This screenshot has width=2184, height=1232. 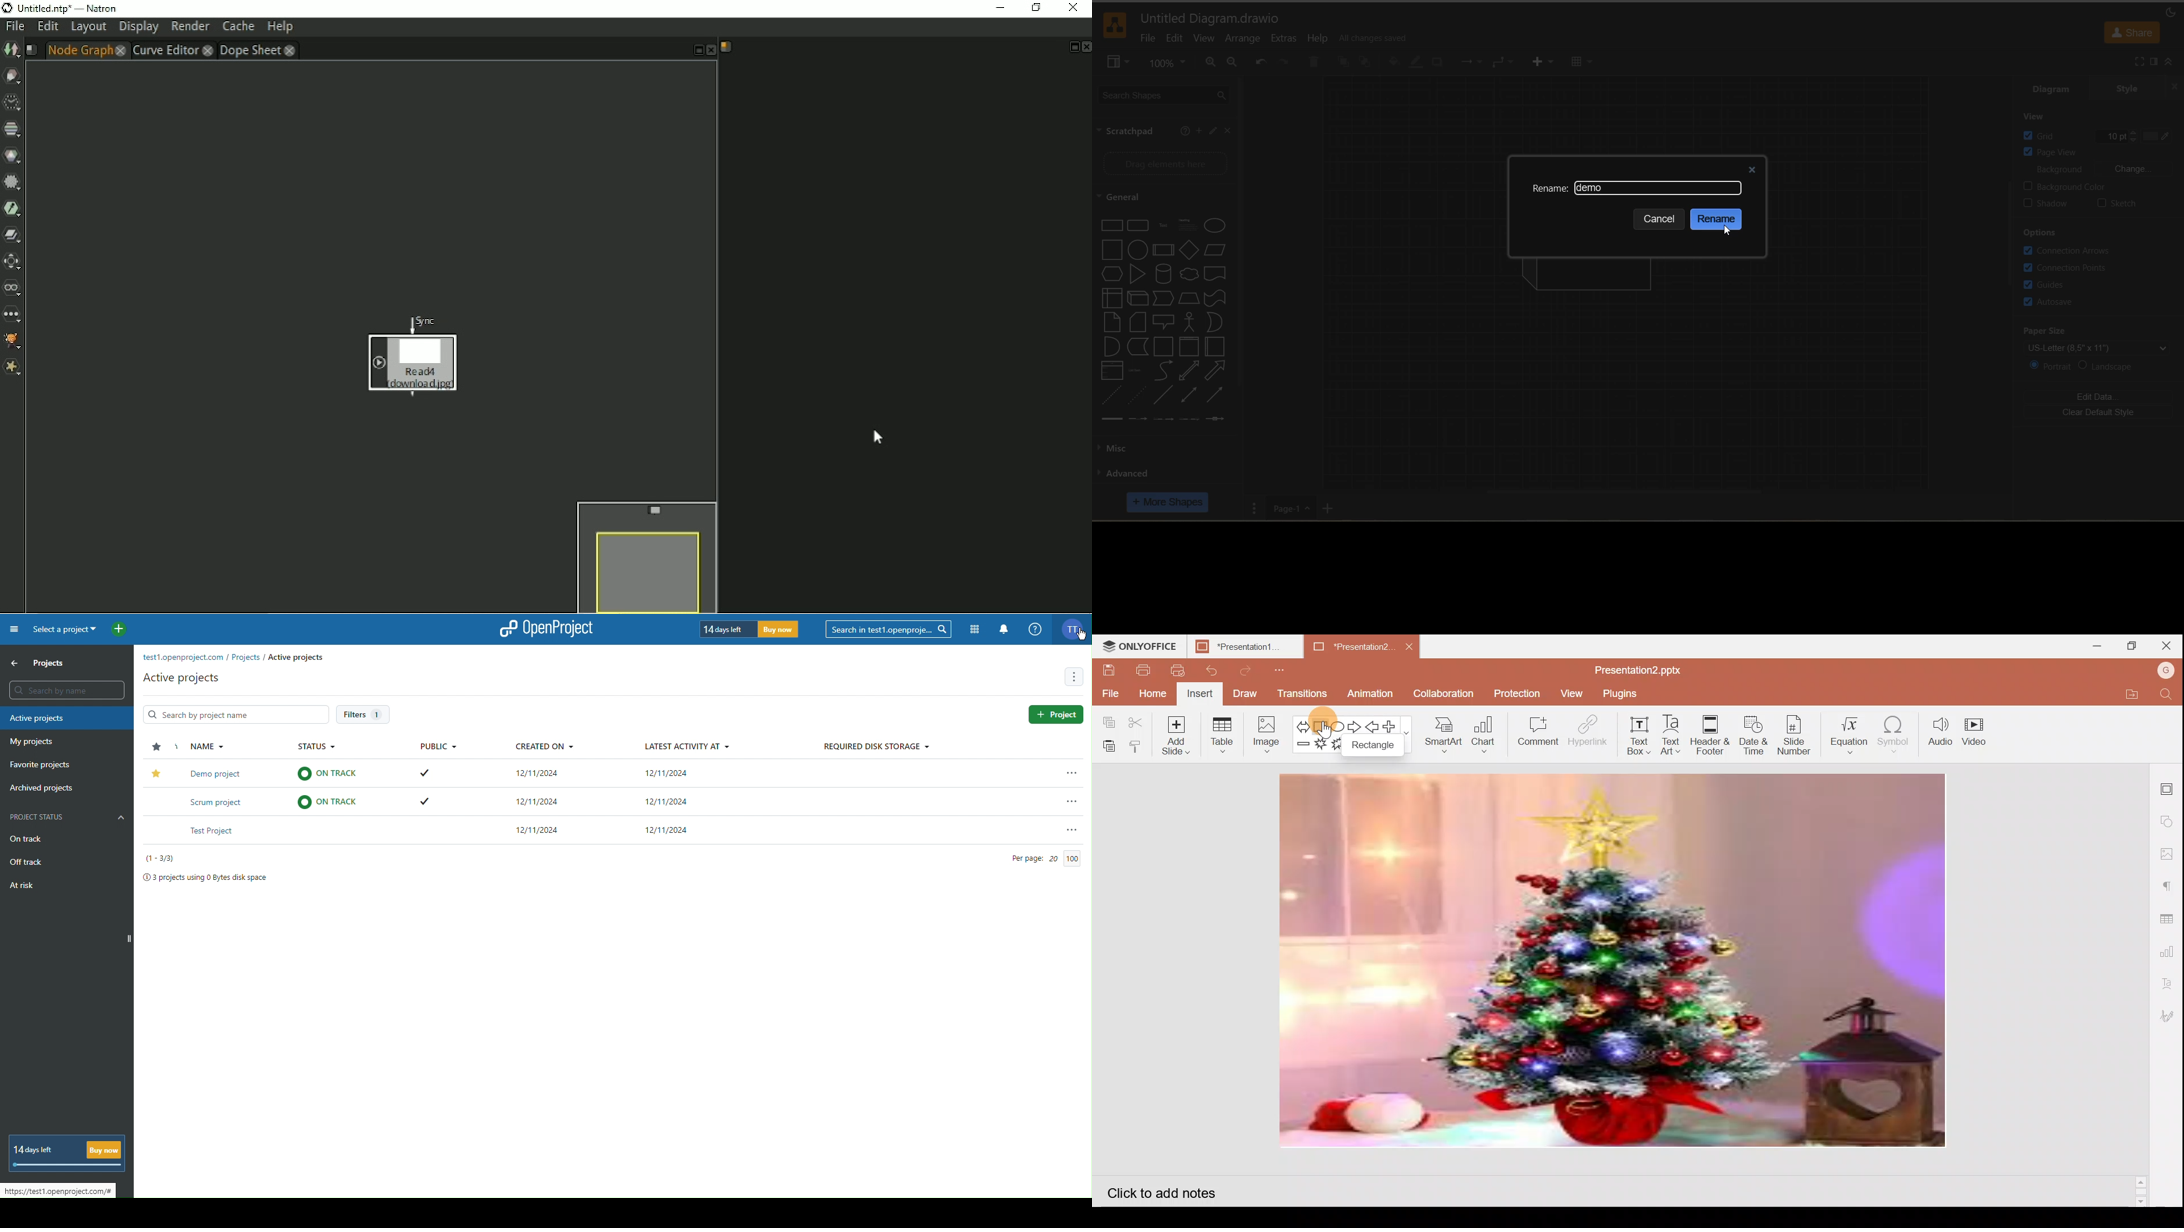 What do you see at coordinates (1582, 64) in the screenshot?
I see `table` at bounding box center [1582, 64].